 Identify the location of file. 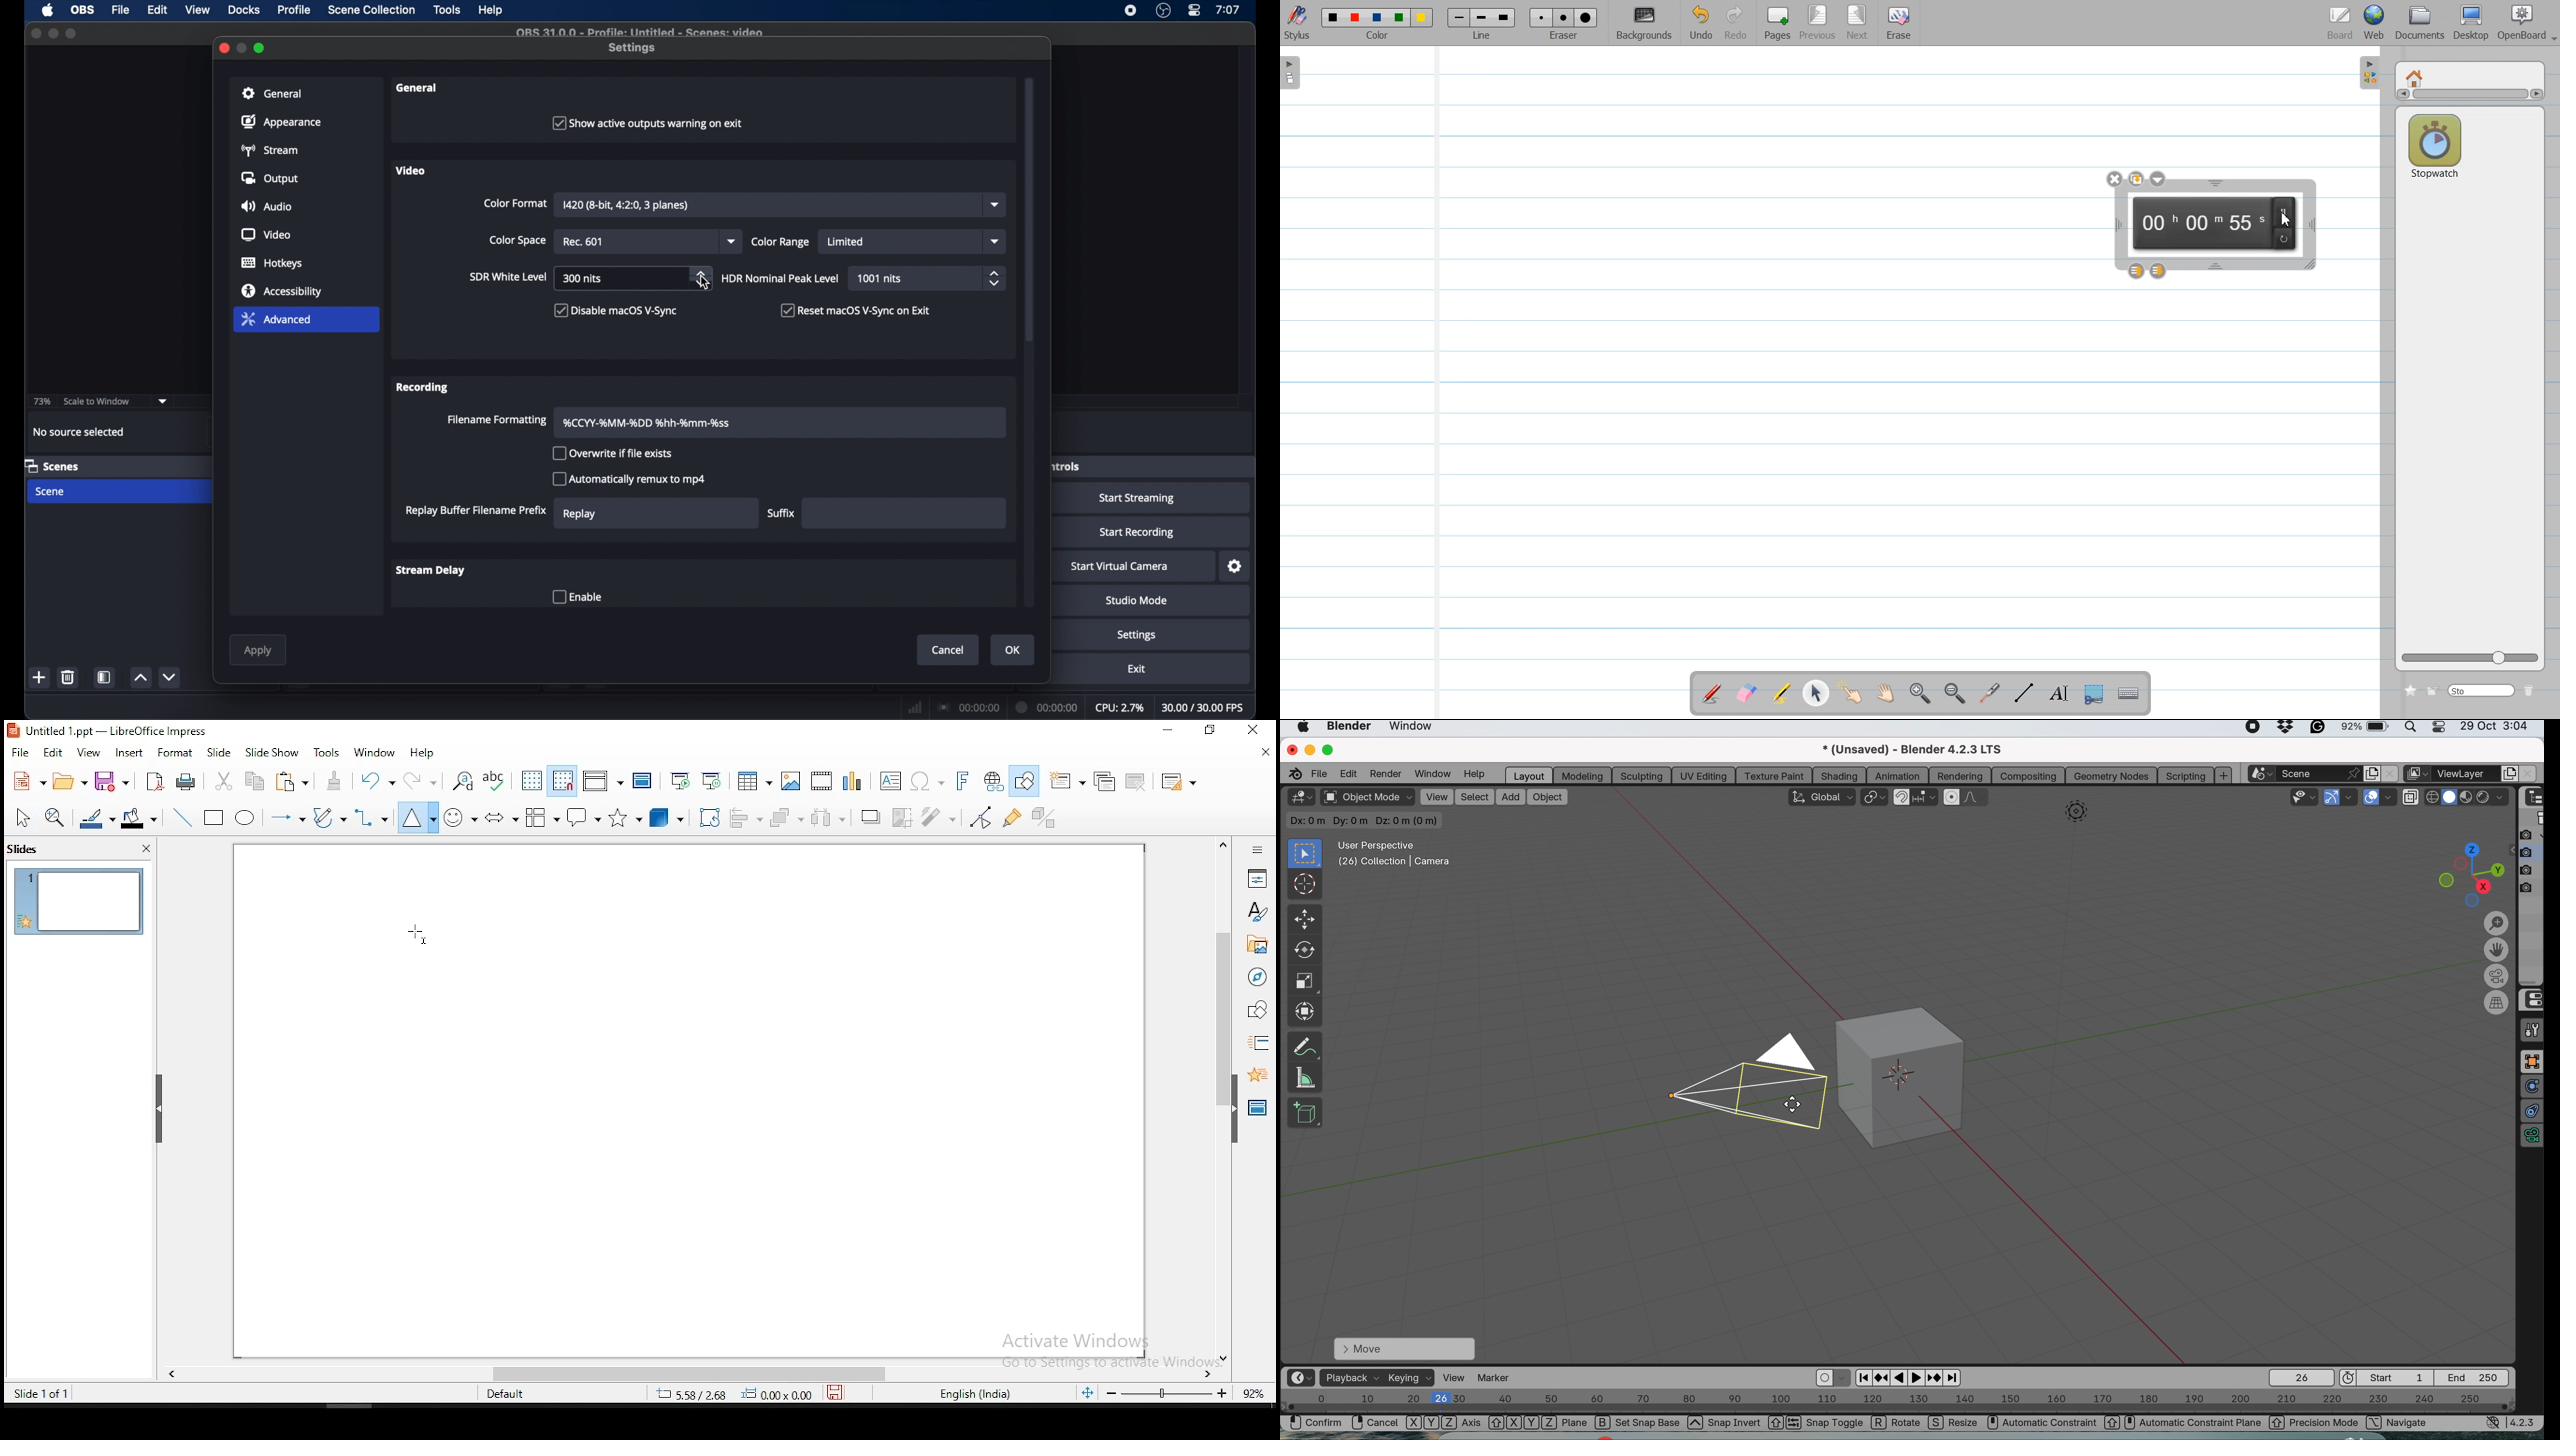
(20, 754).